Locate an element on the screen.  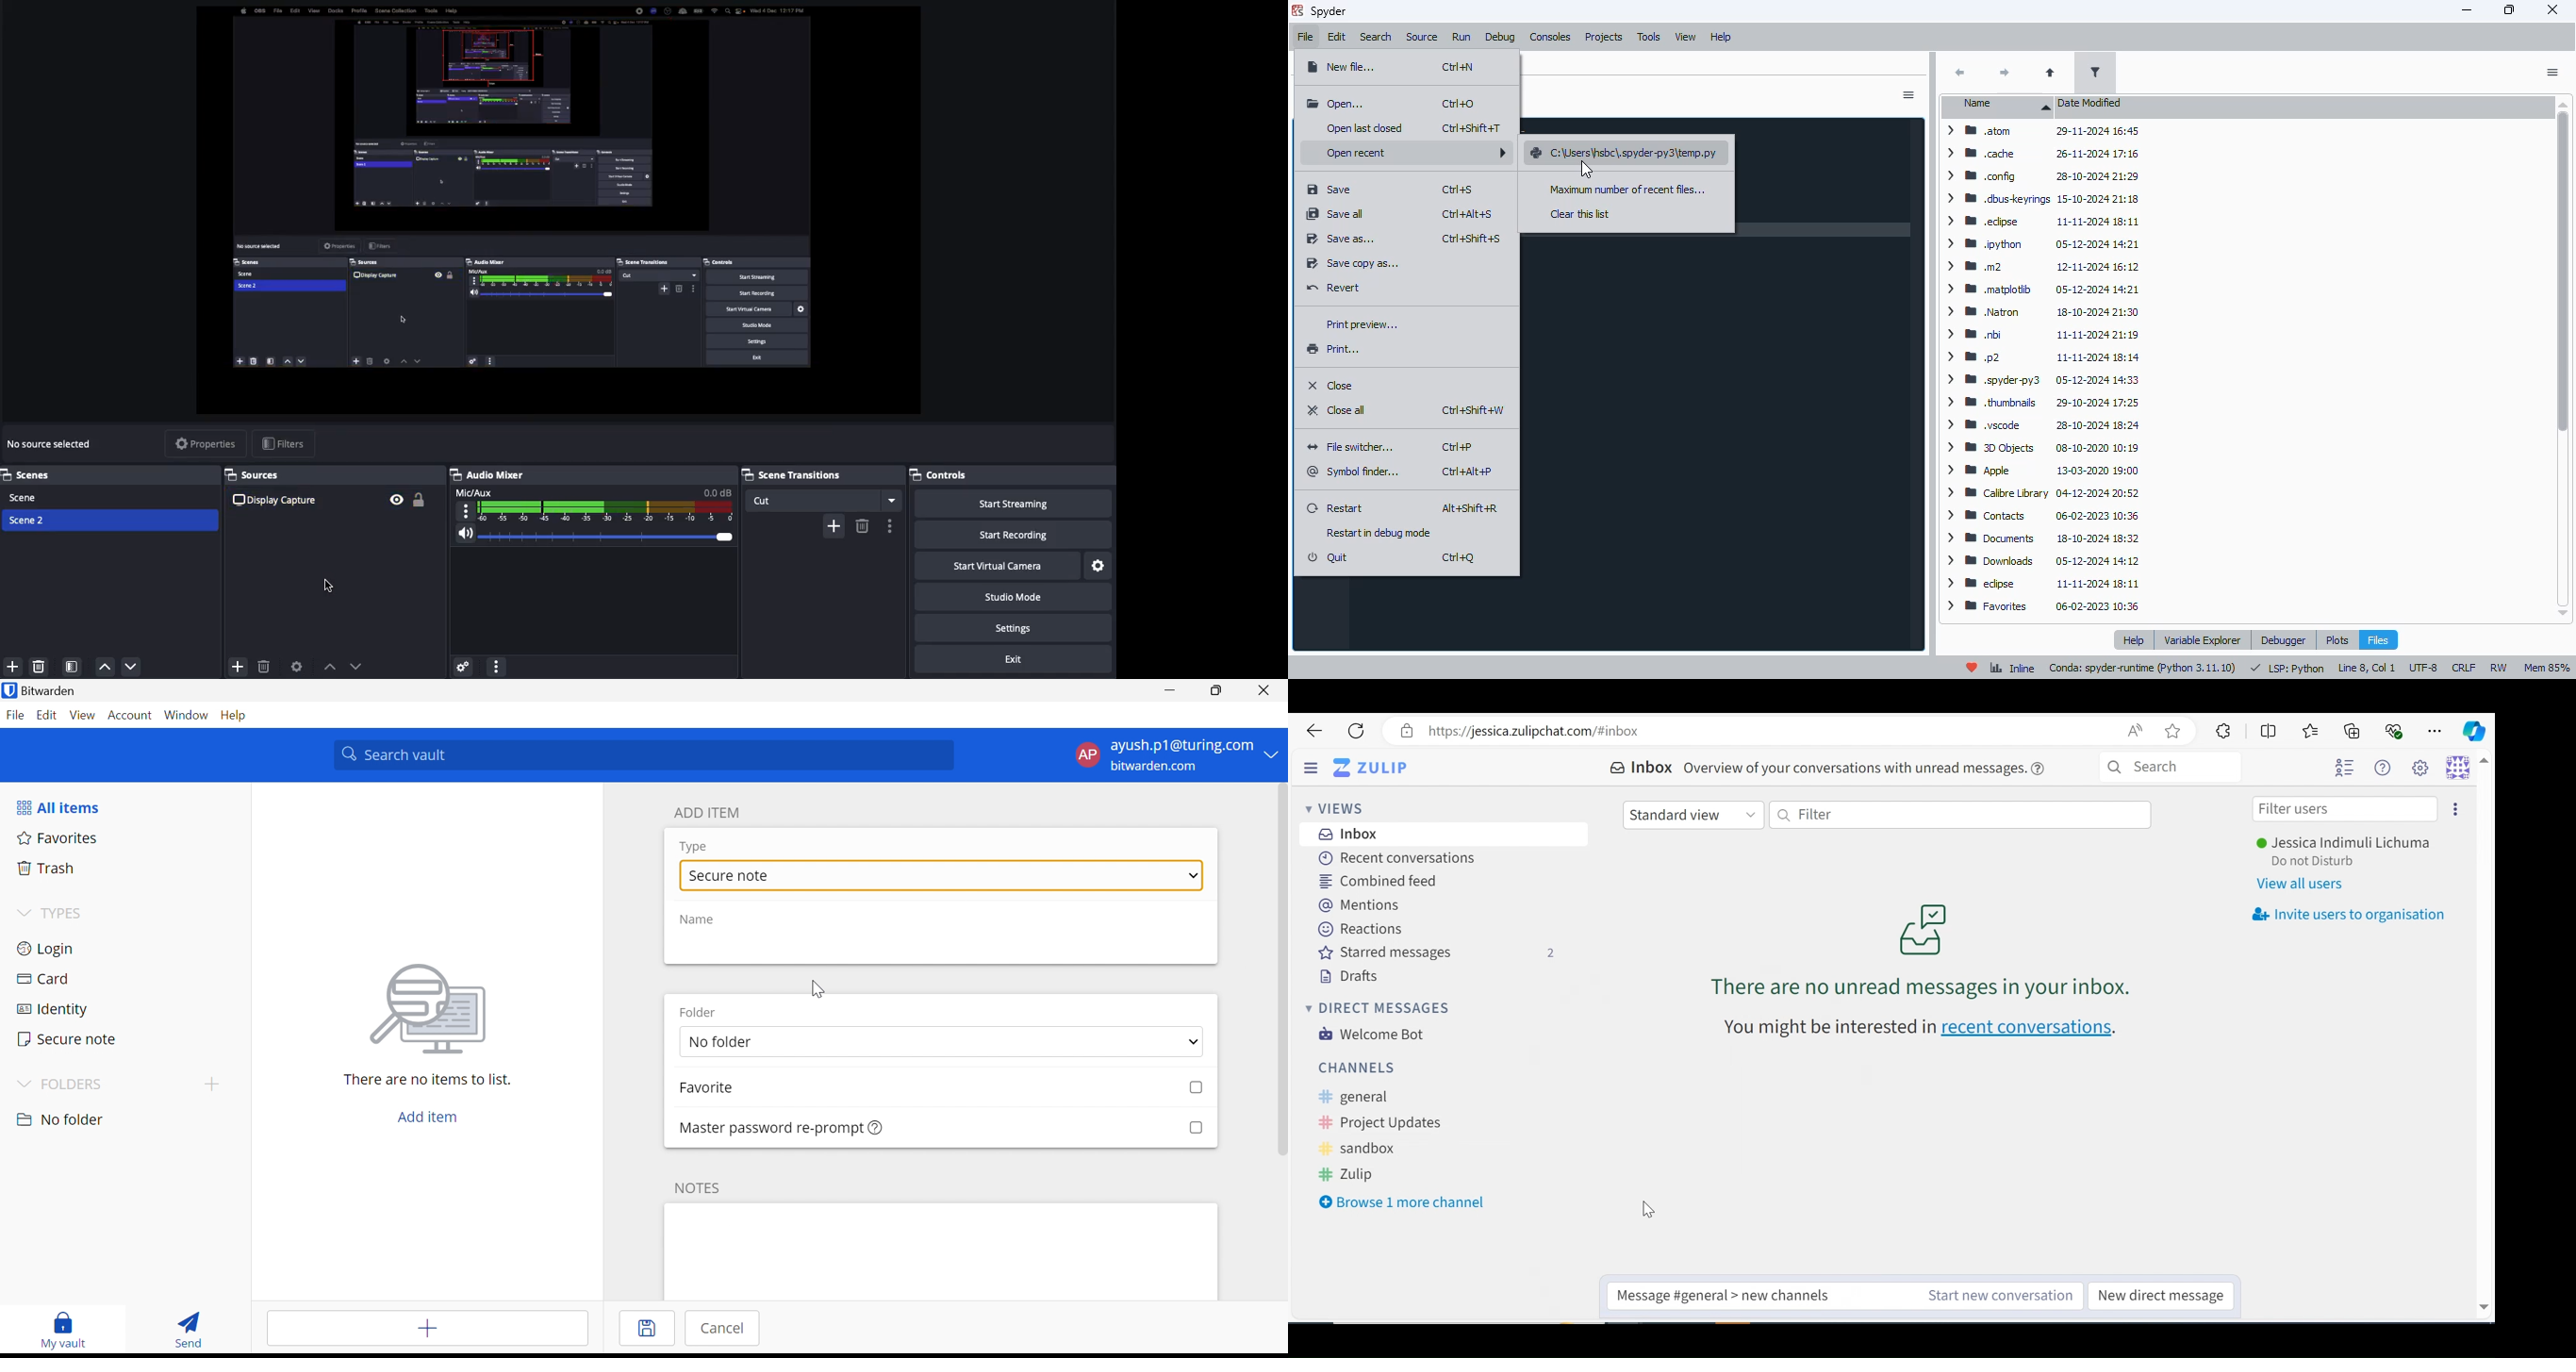
Search vault is located at coordinates (643, 755).